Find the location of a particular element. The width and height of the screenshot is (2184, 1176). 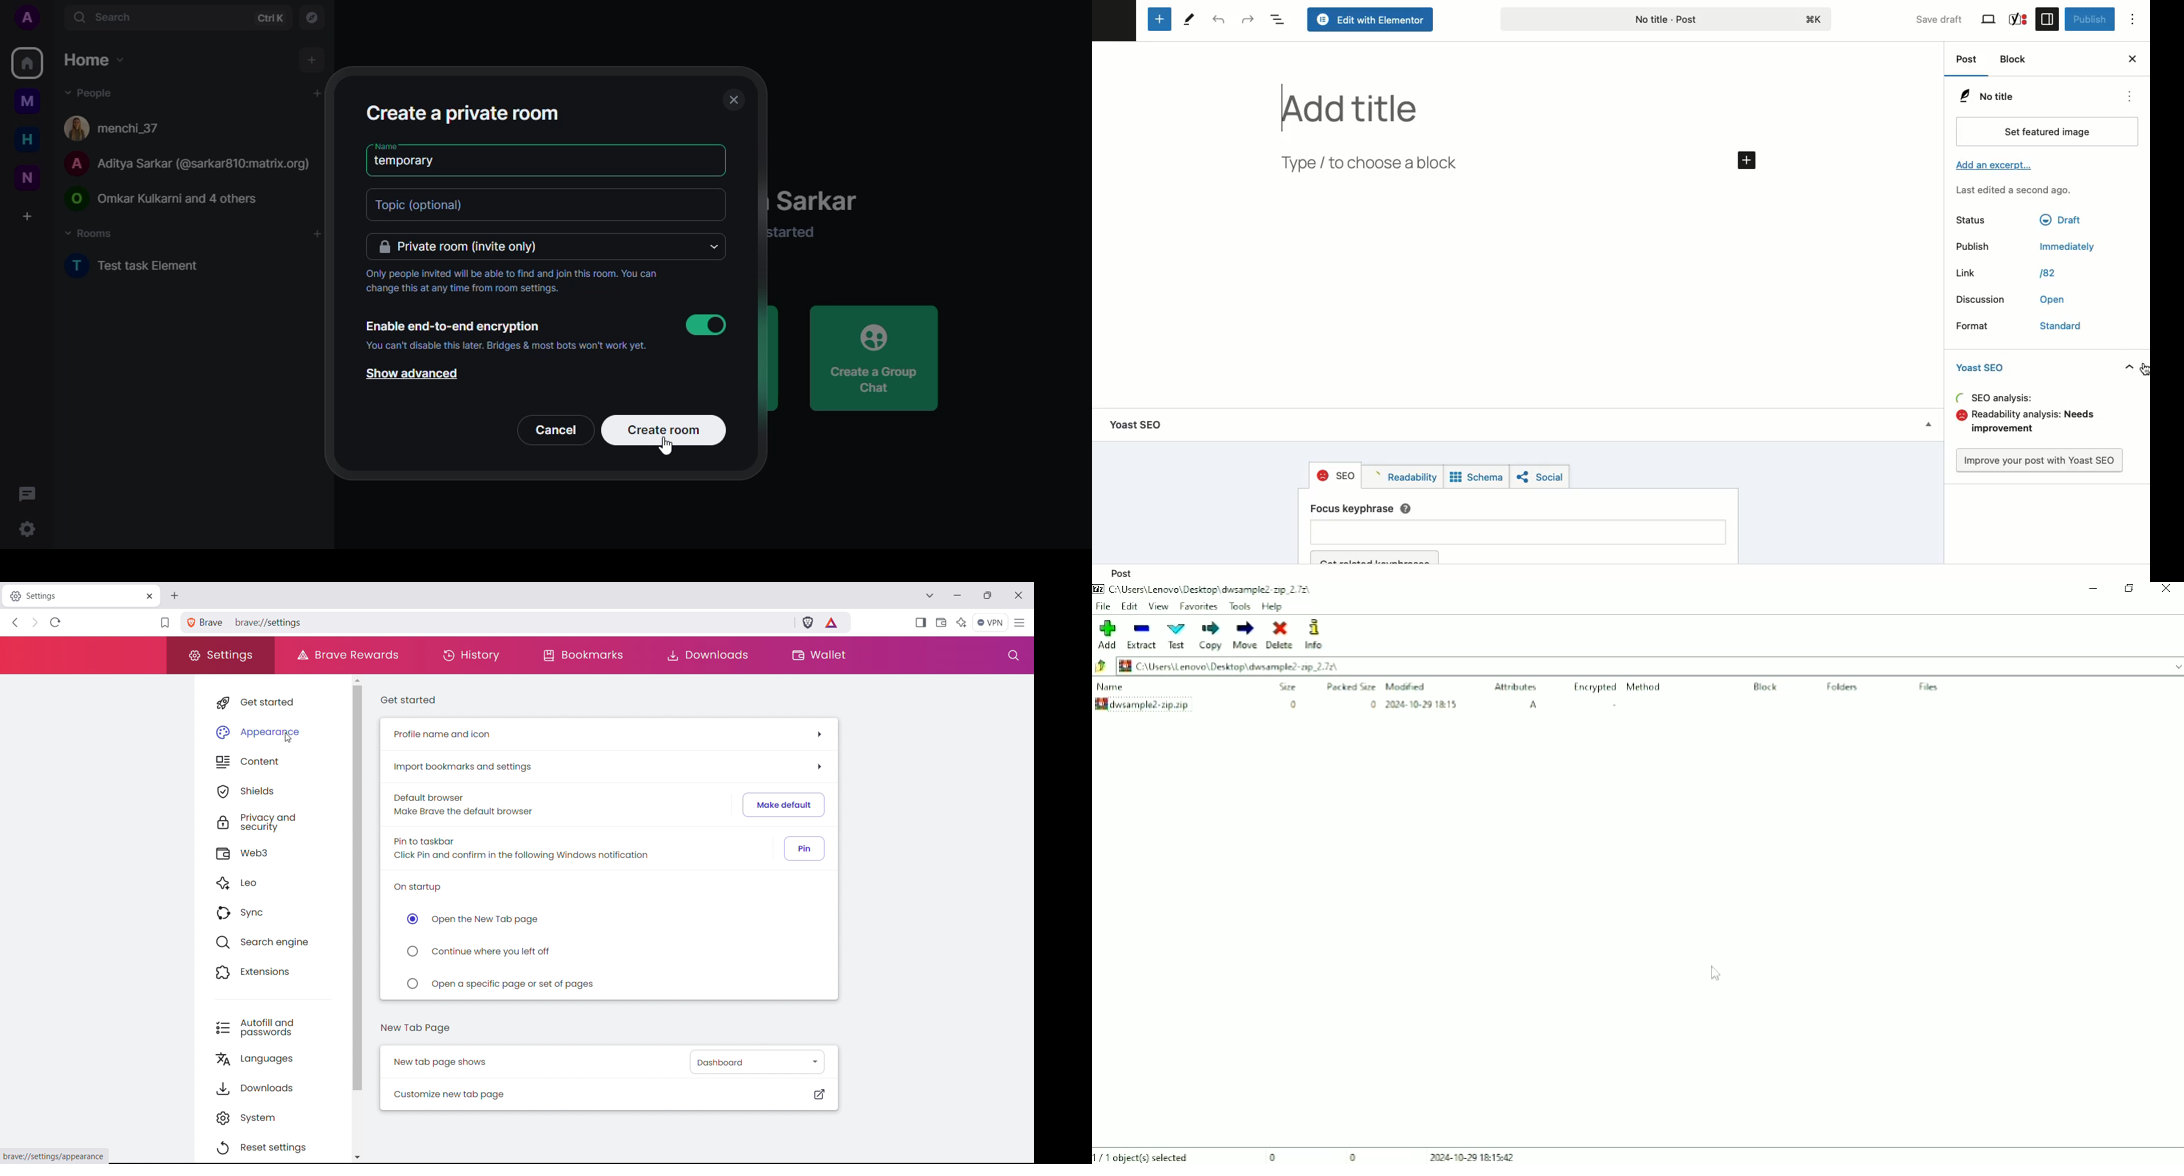

home is located at coordinates (94, 60).